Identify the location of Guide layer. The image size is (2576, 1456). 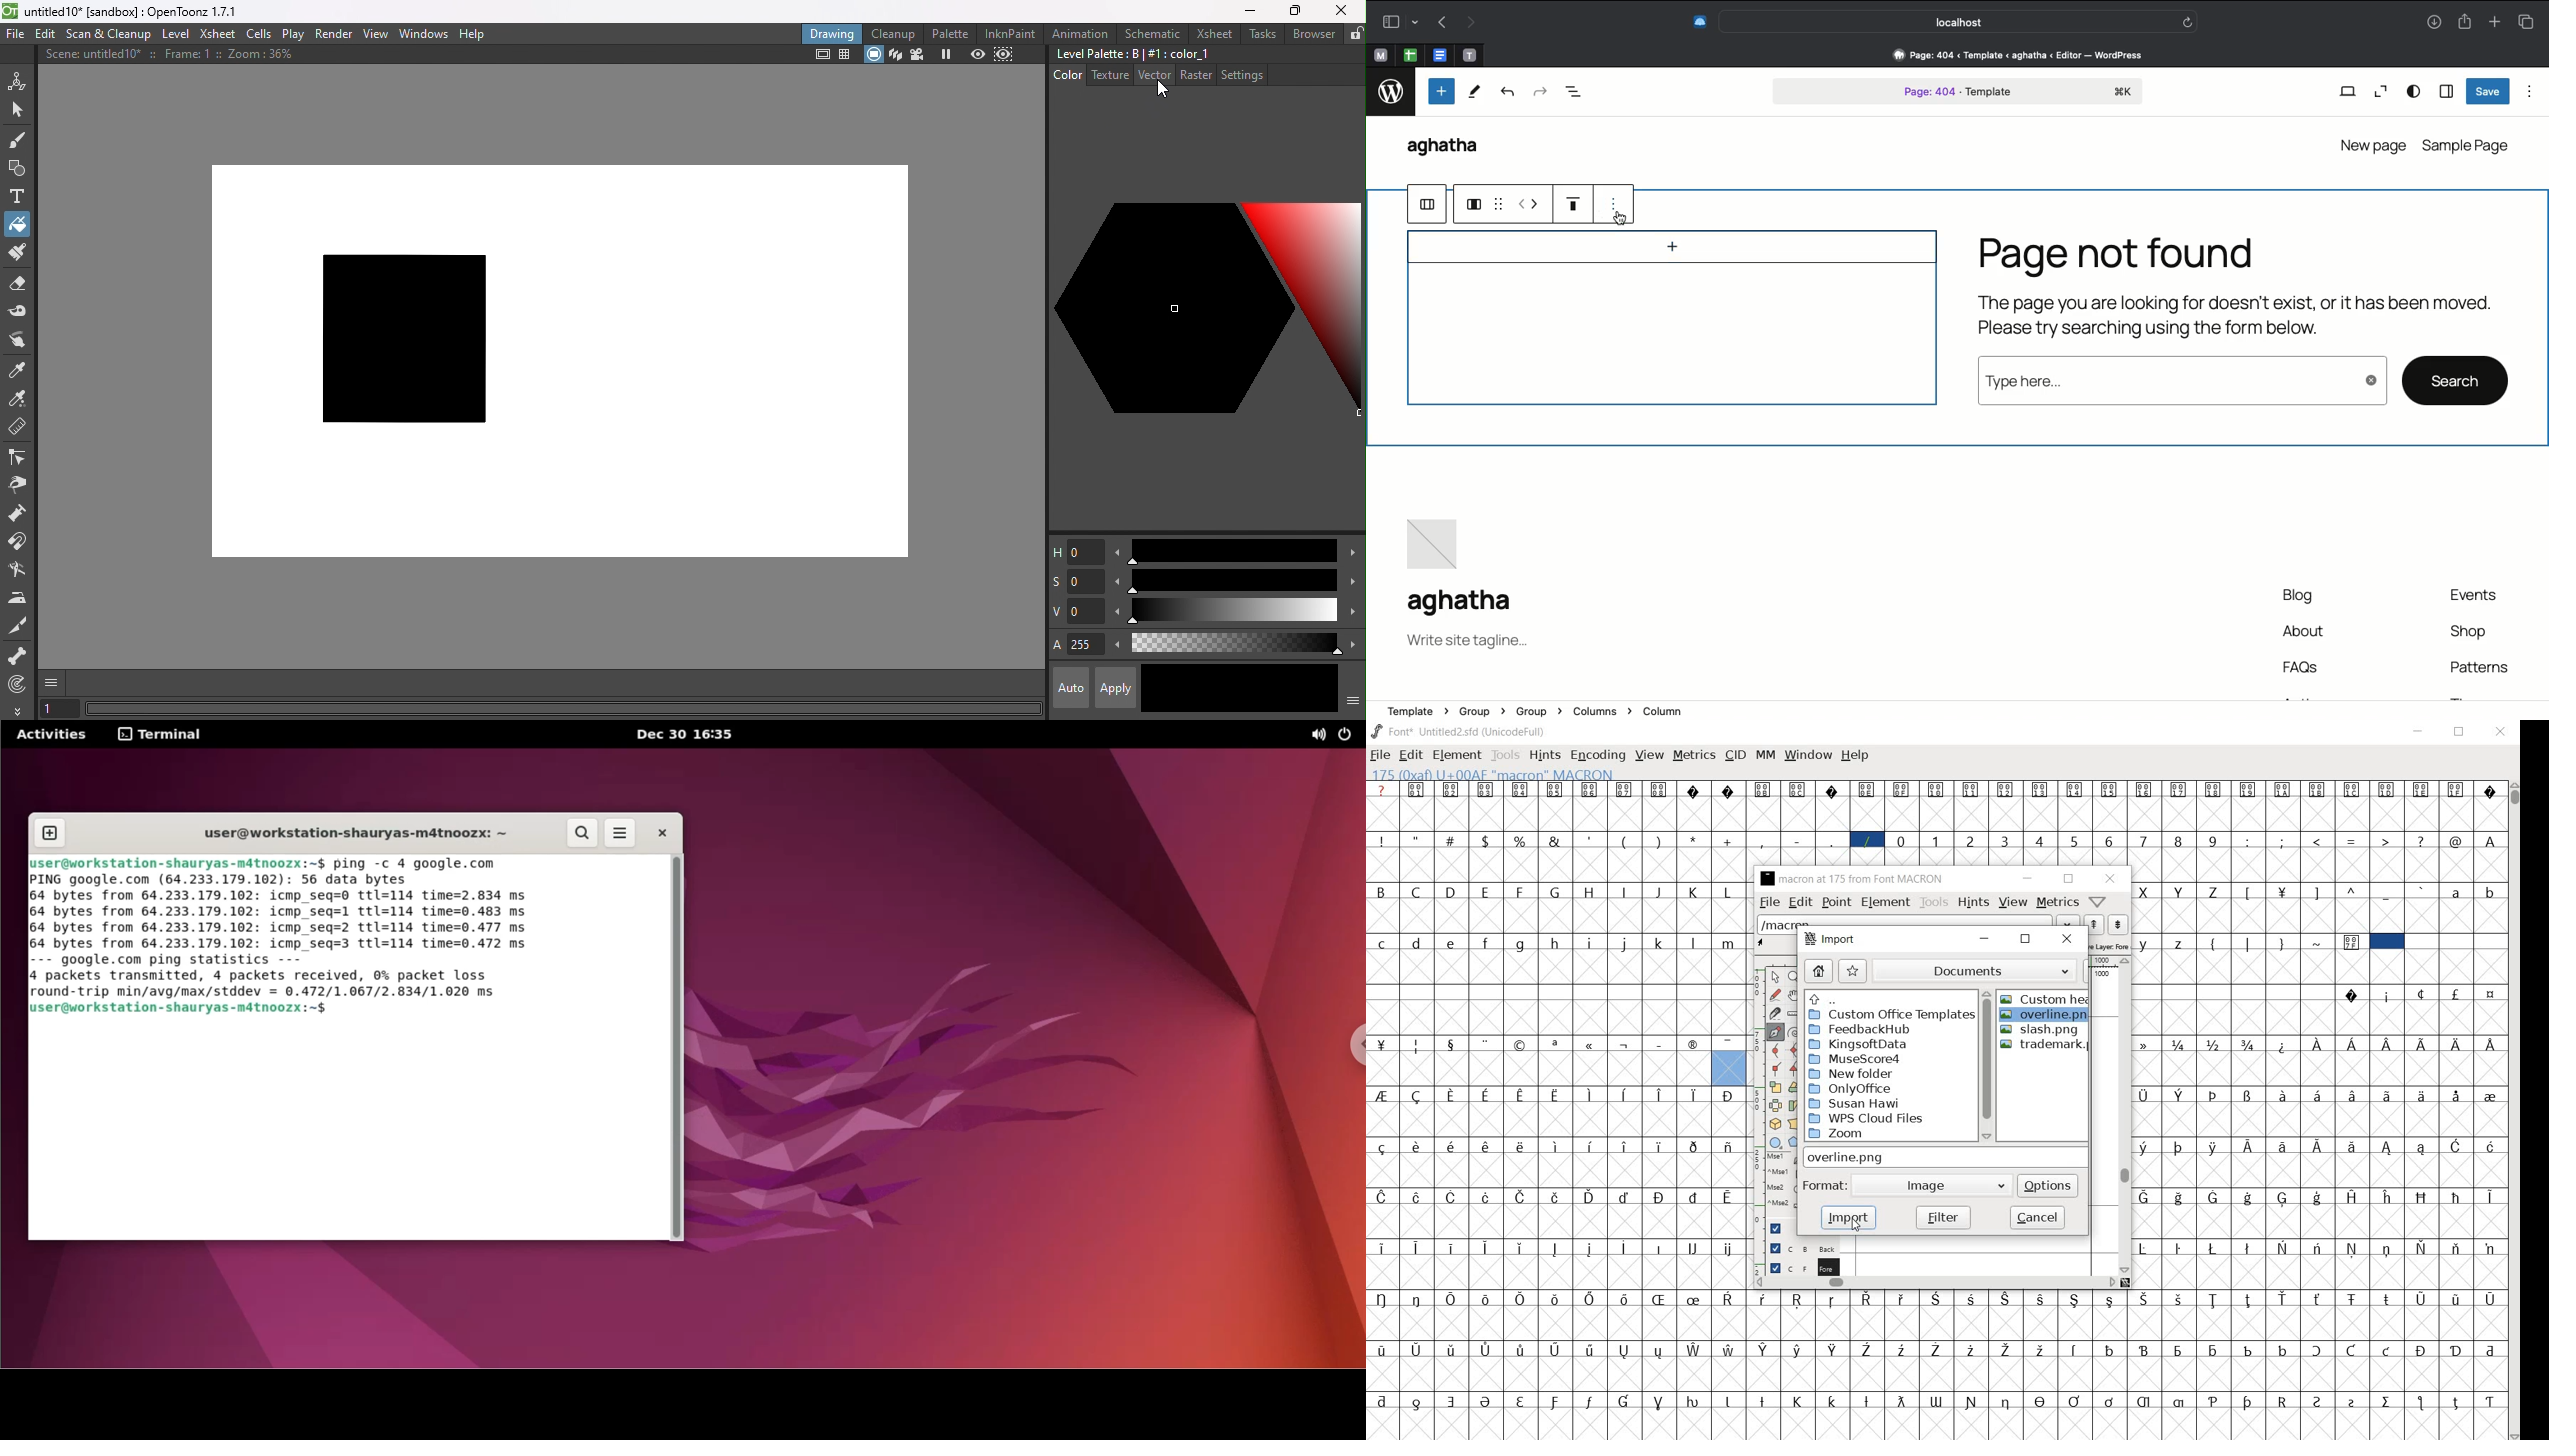
(1780, 1227).